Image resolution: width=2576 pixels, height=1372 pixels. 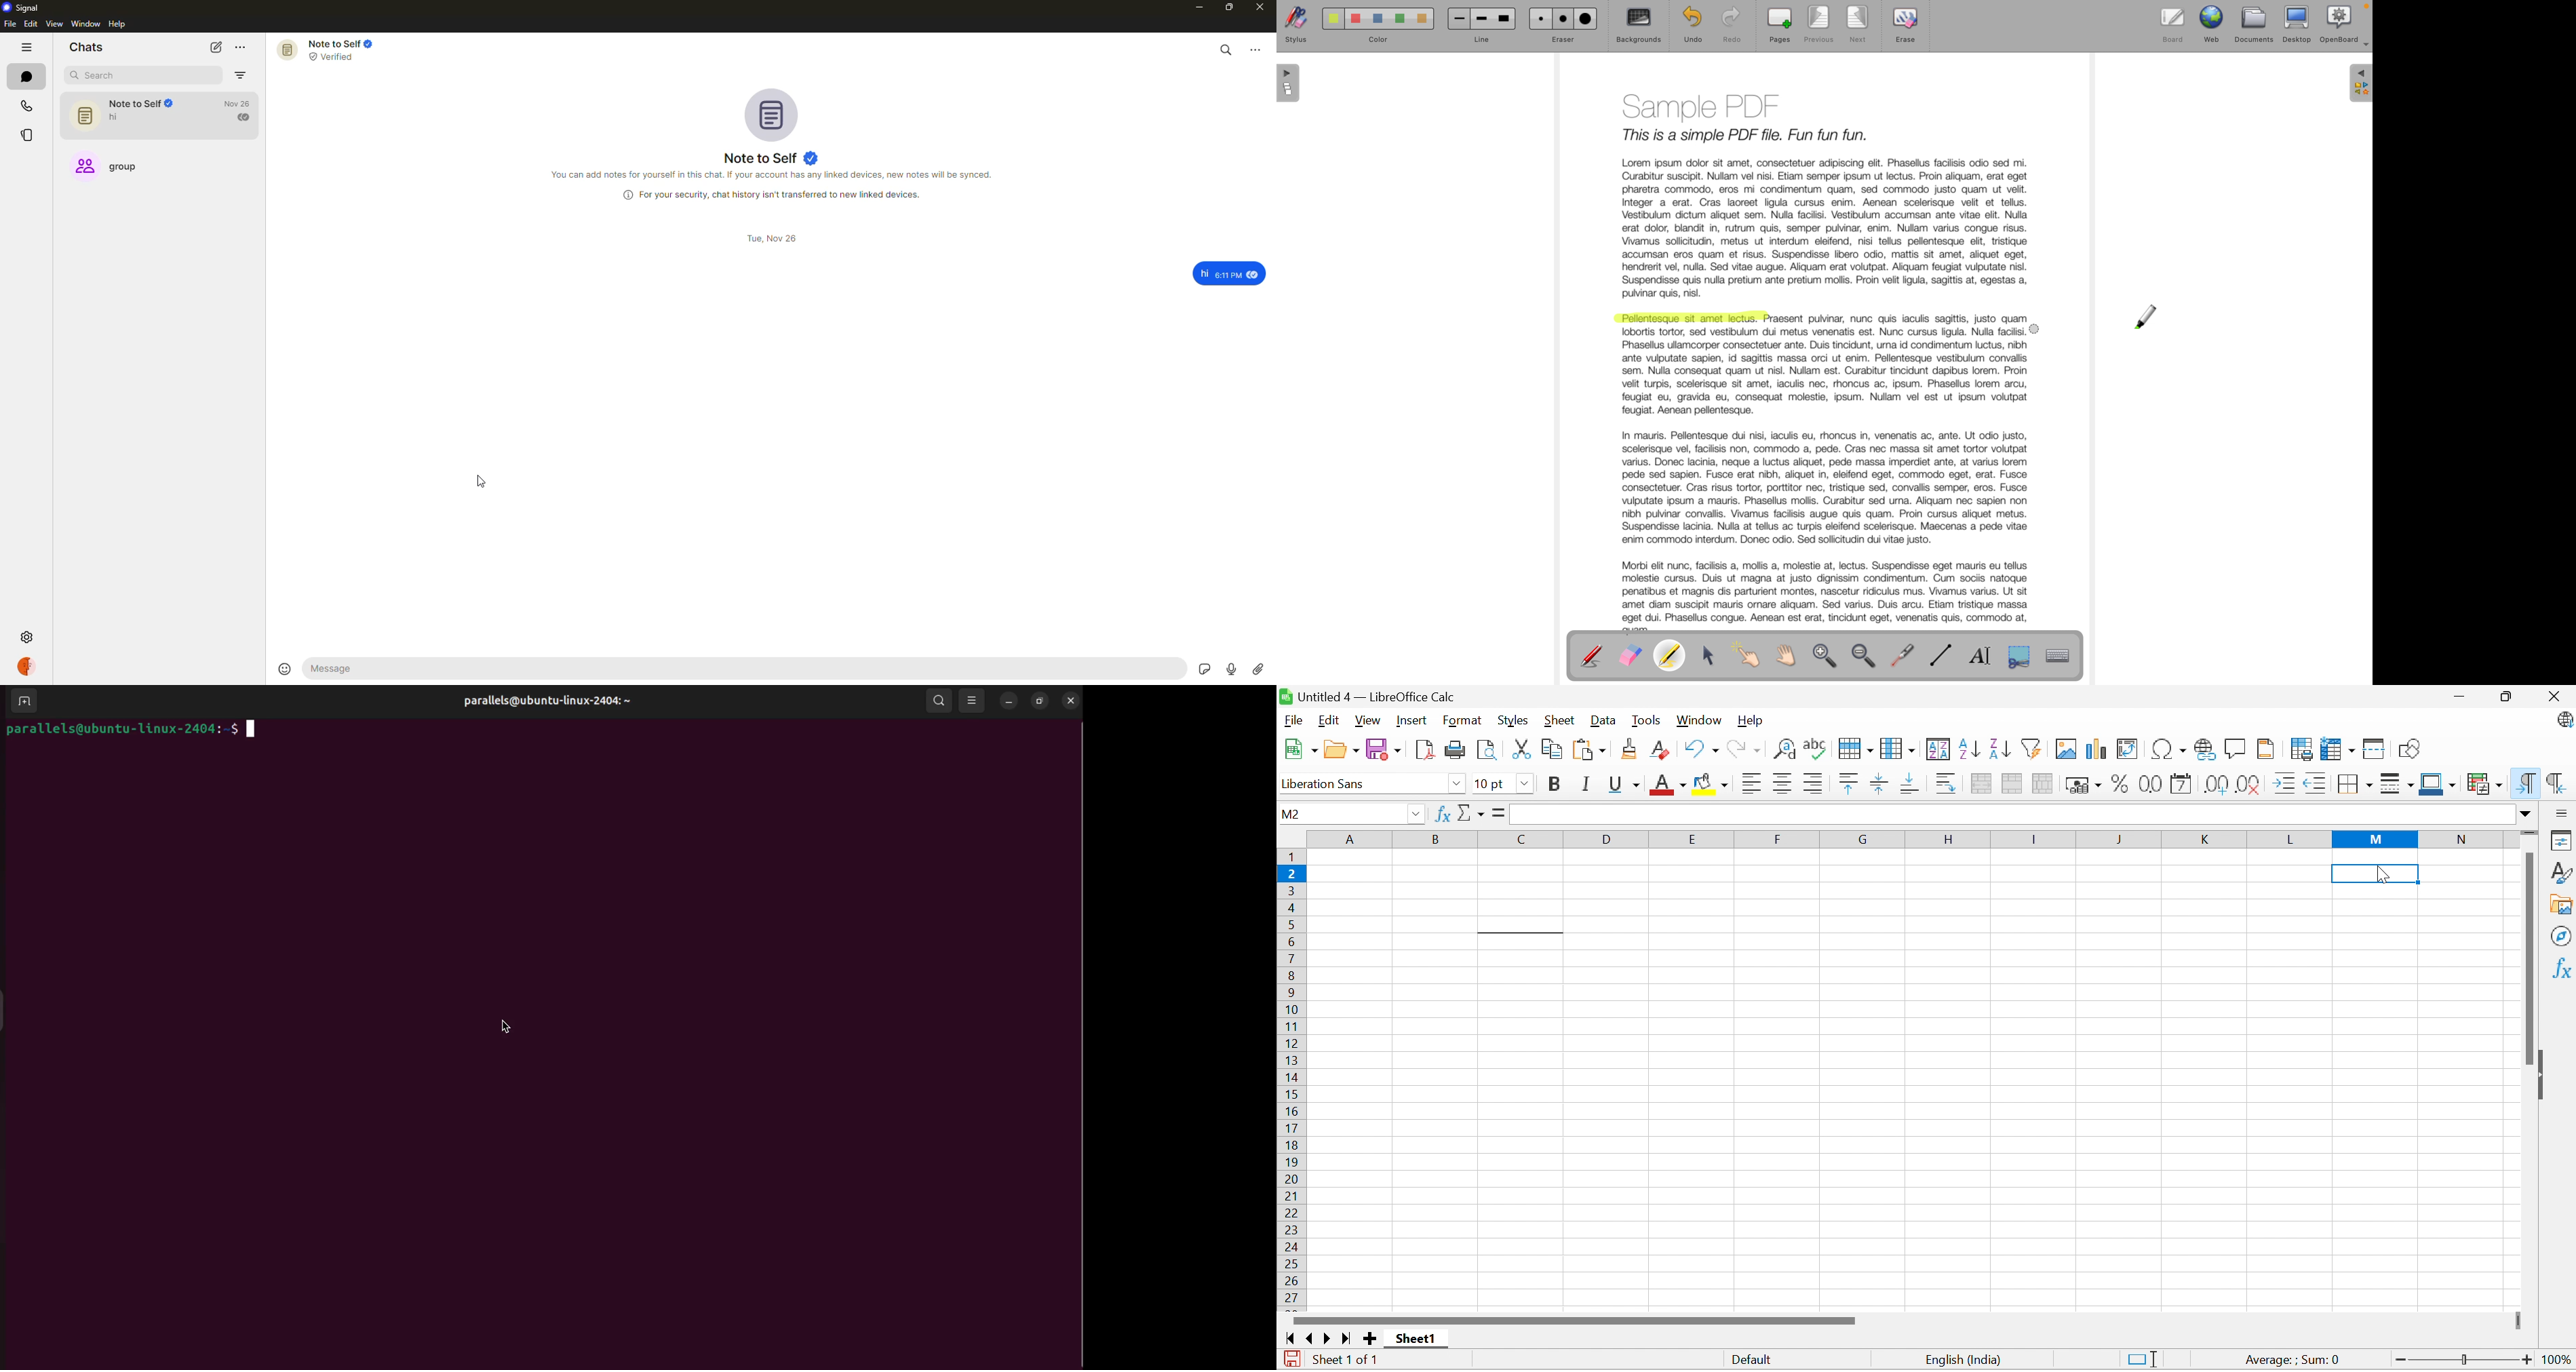 I want to click on Format as percent, so click(x=2120, y=786).